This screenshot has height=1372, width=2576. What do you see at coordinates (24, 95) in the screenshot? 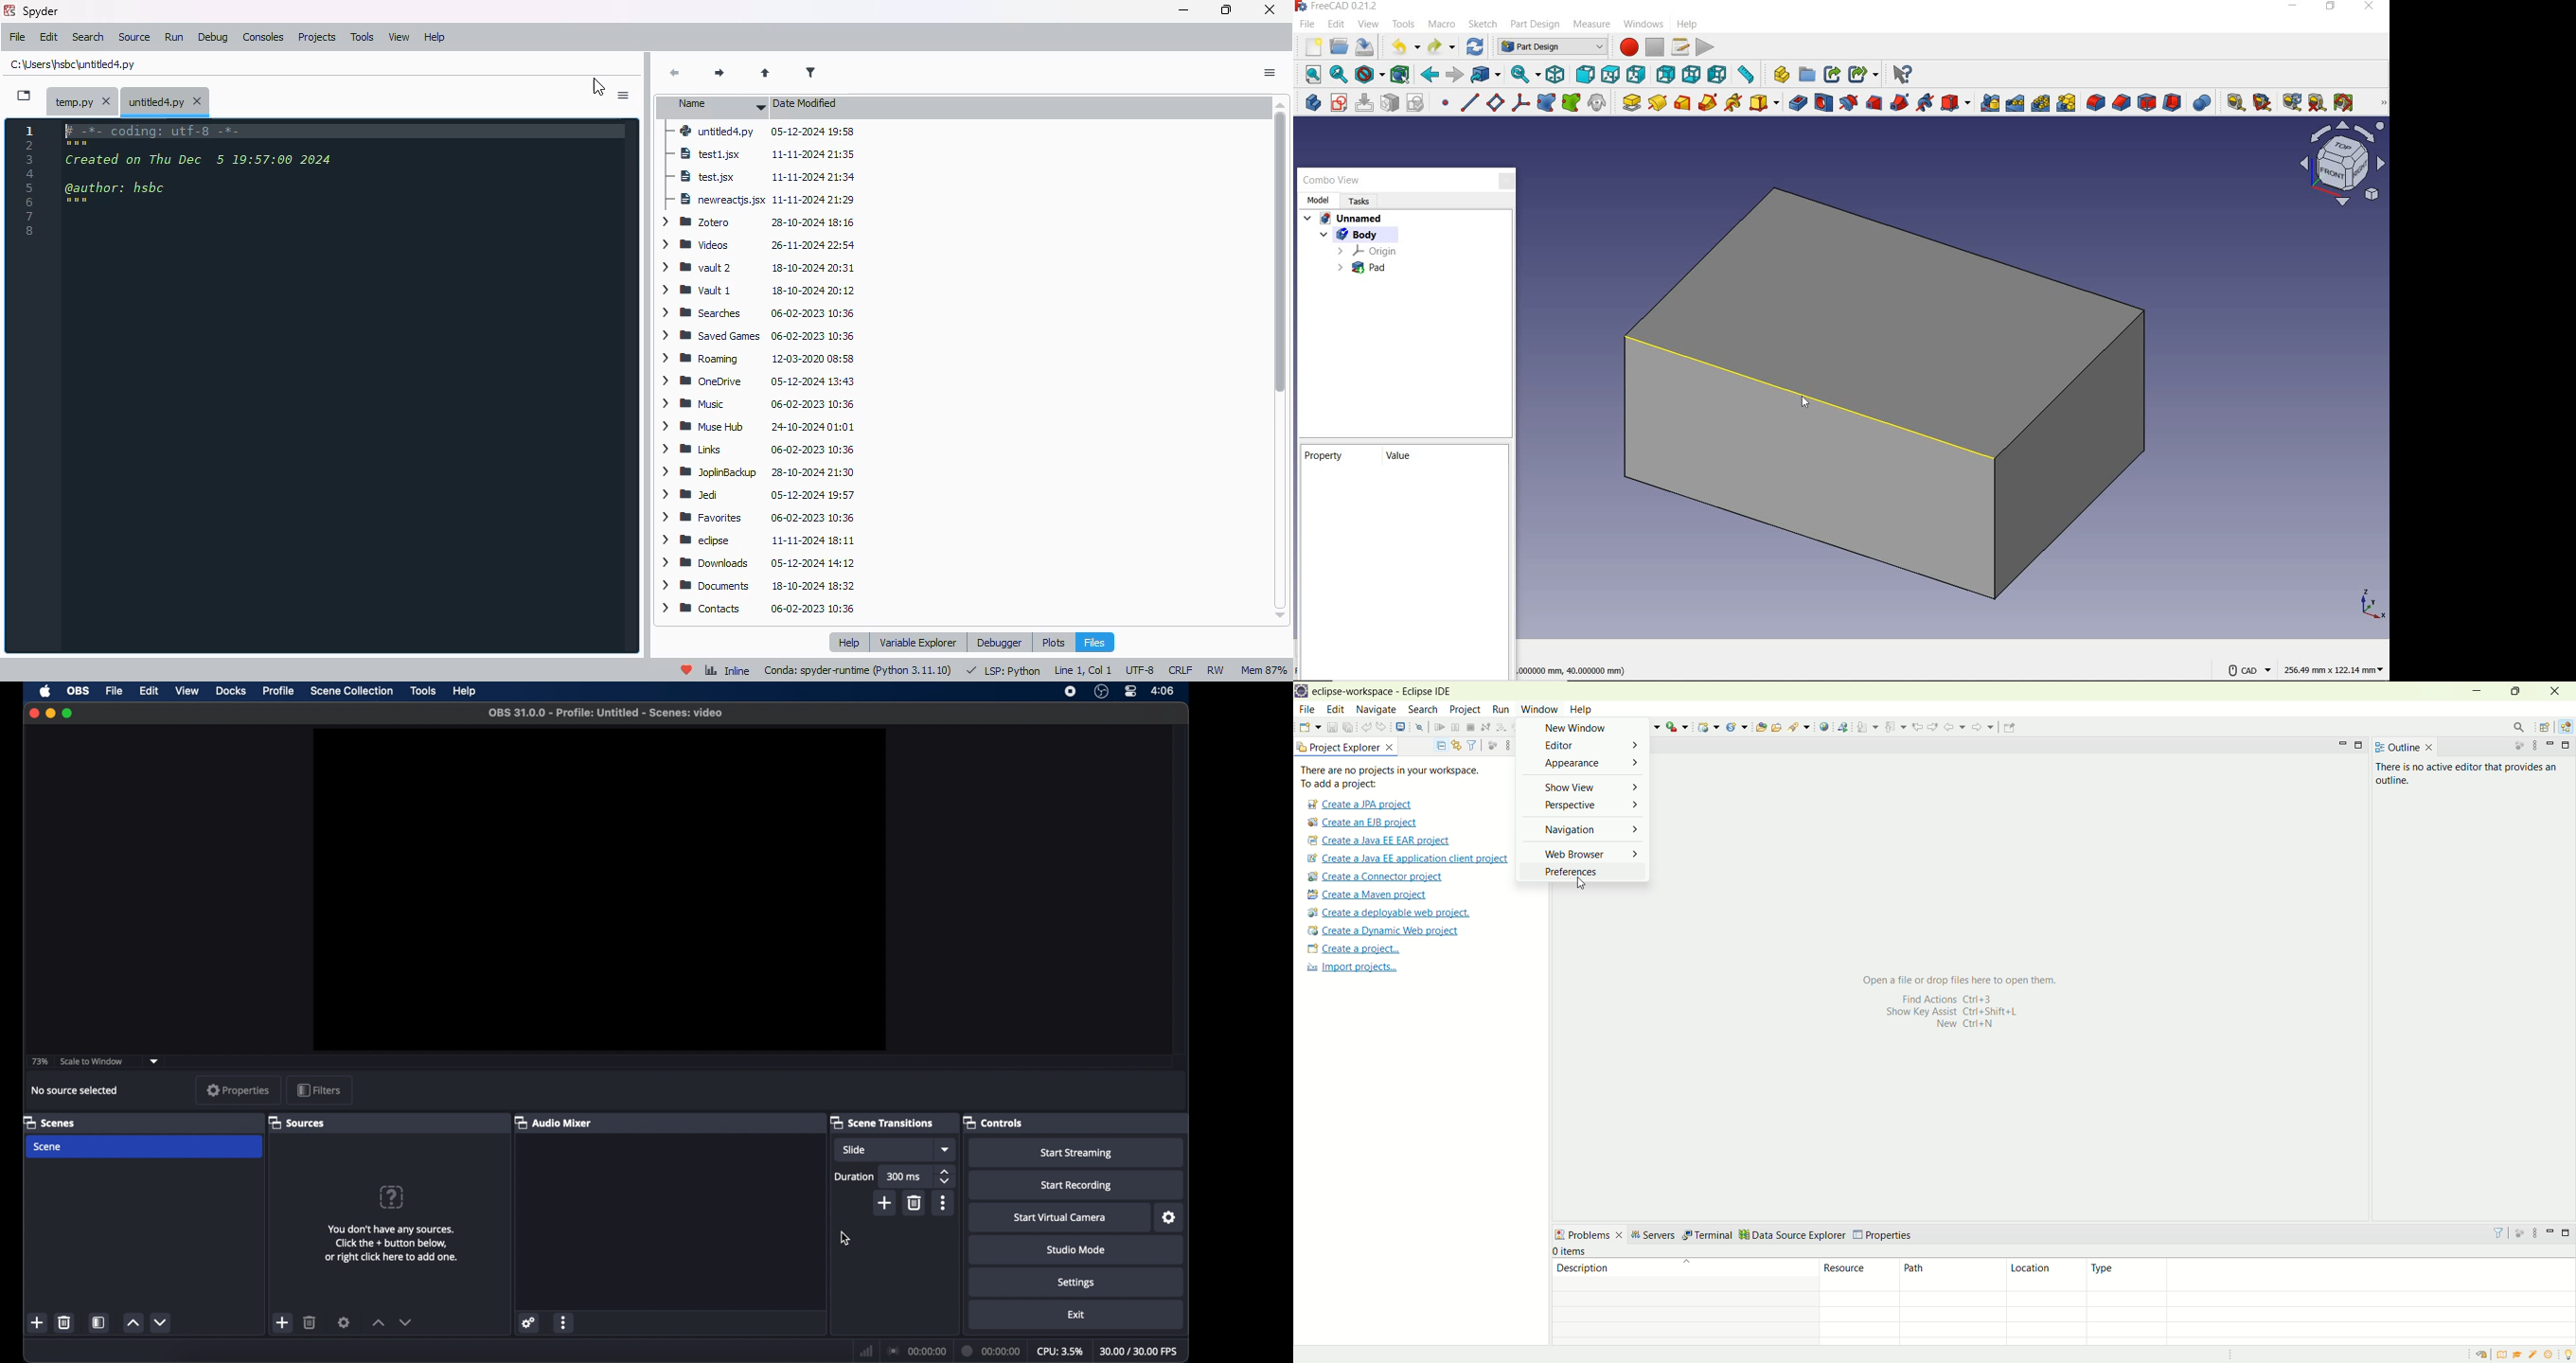
I see `browse tabs` at bounding box center [24, 95].